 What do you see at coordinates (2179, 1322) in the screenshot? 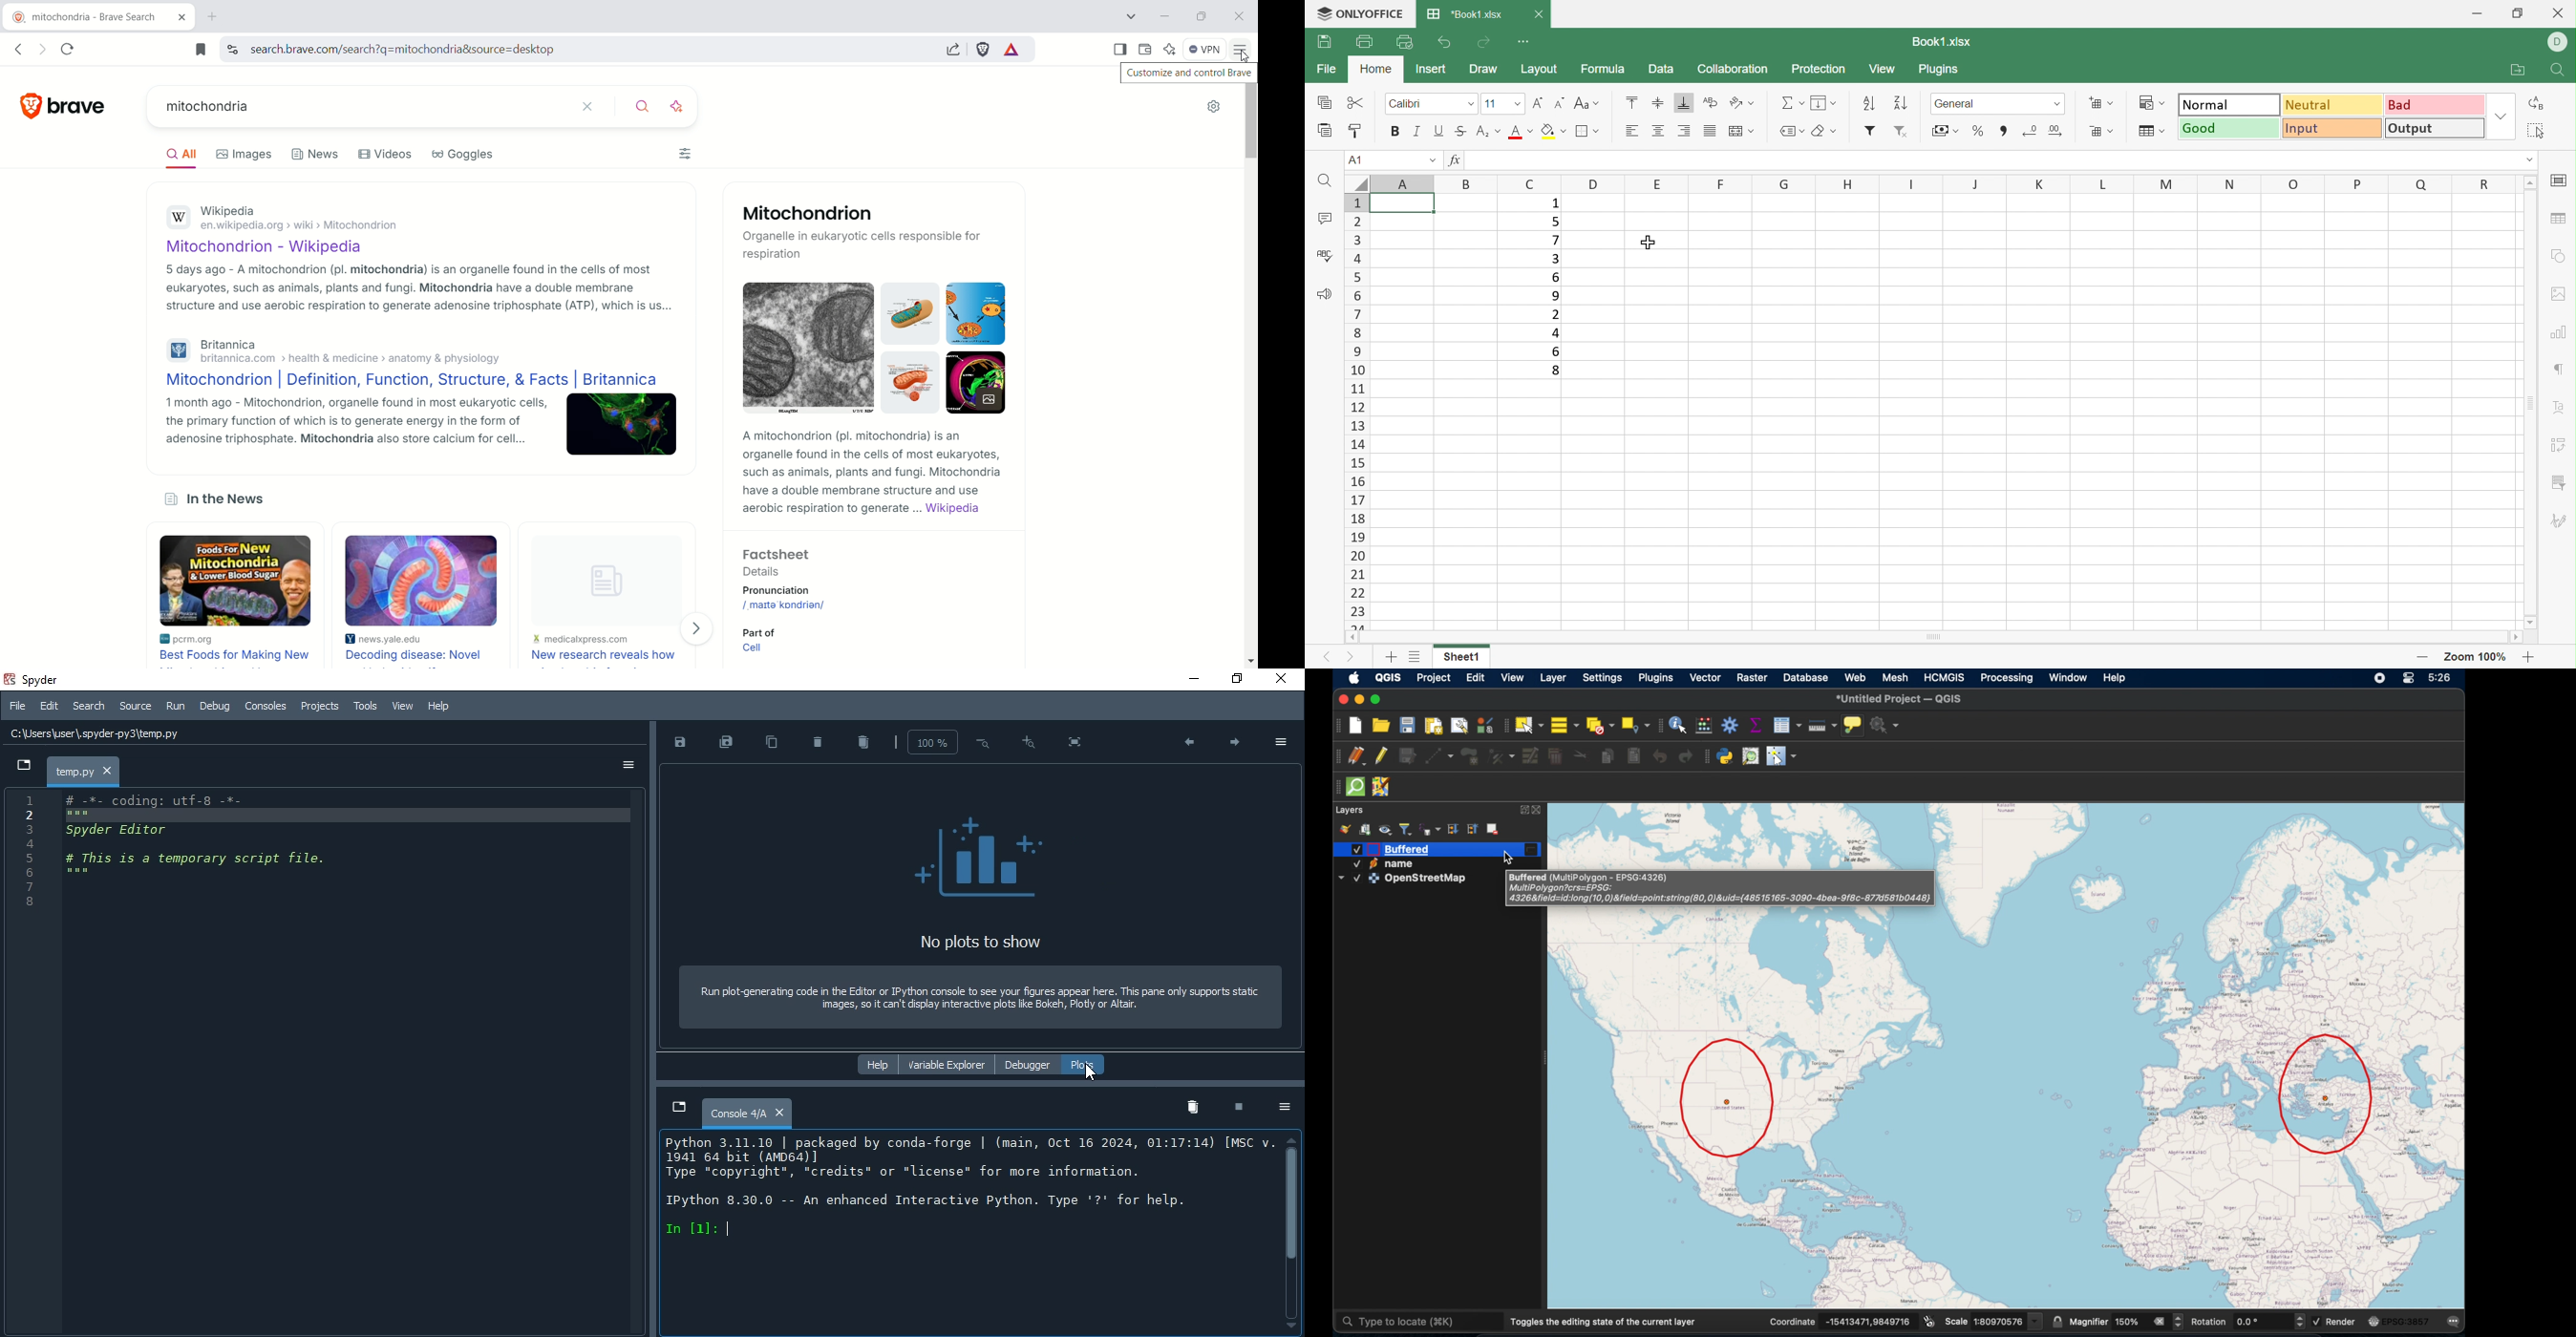
I see `increase or decrease magnifier value` at bounding box center [2179, 1322].